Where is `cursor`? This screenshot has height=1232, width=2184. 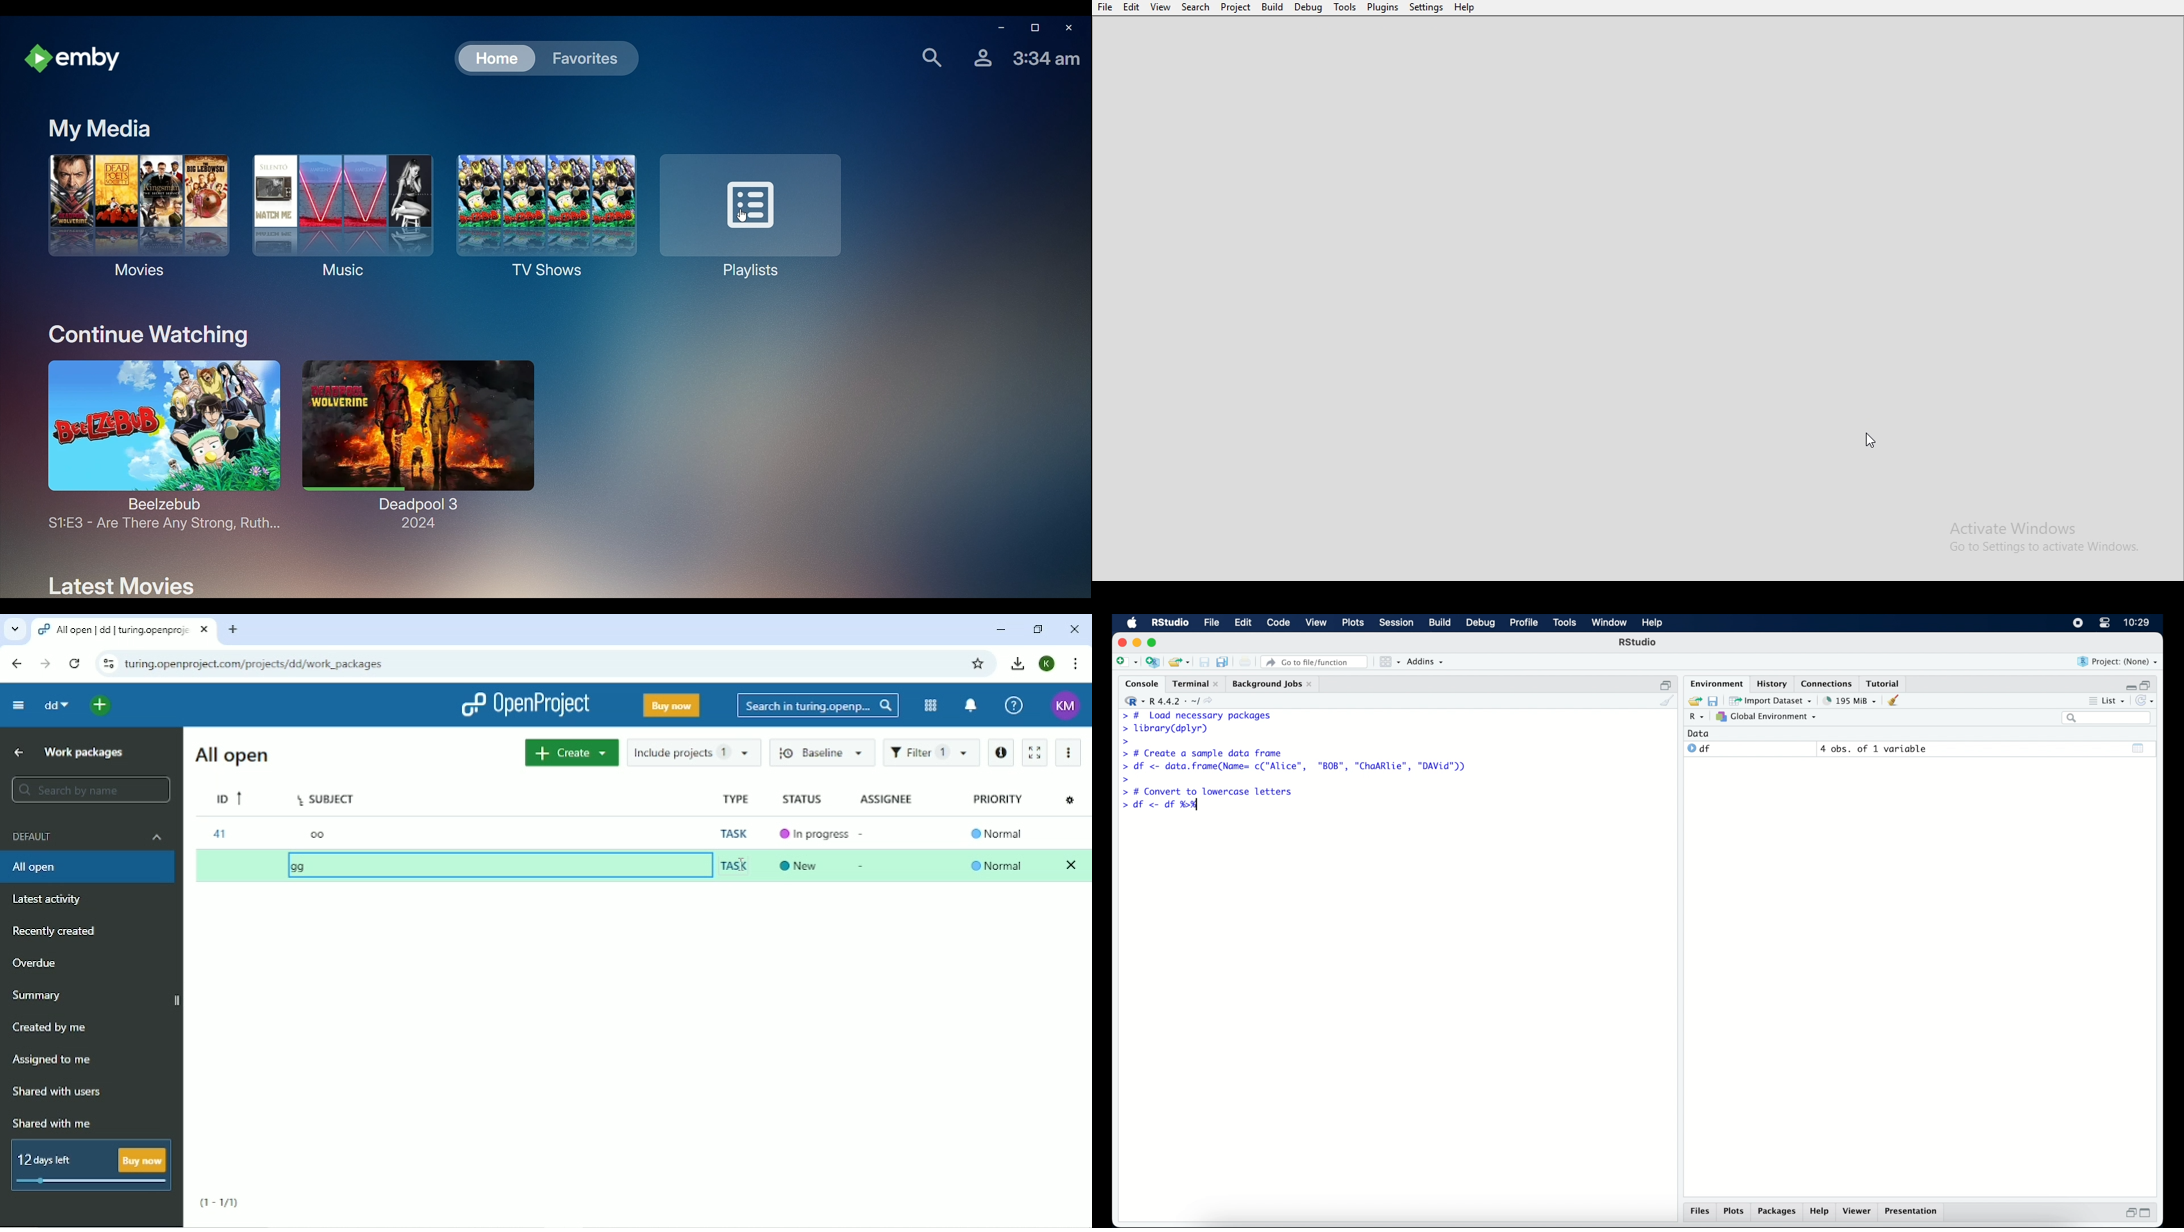
cursor is located at coordinates (1871, 442).